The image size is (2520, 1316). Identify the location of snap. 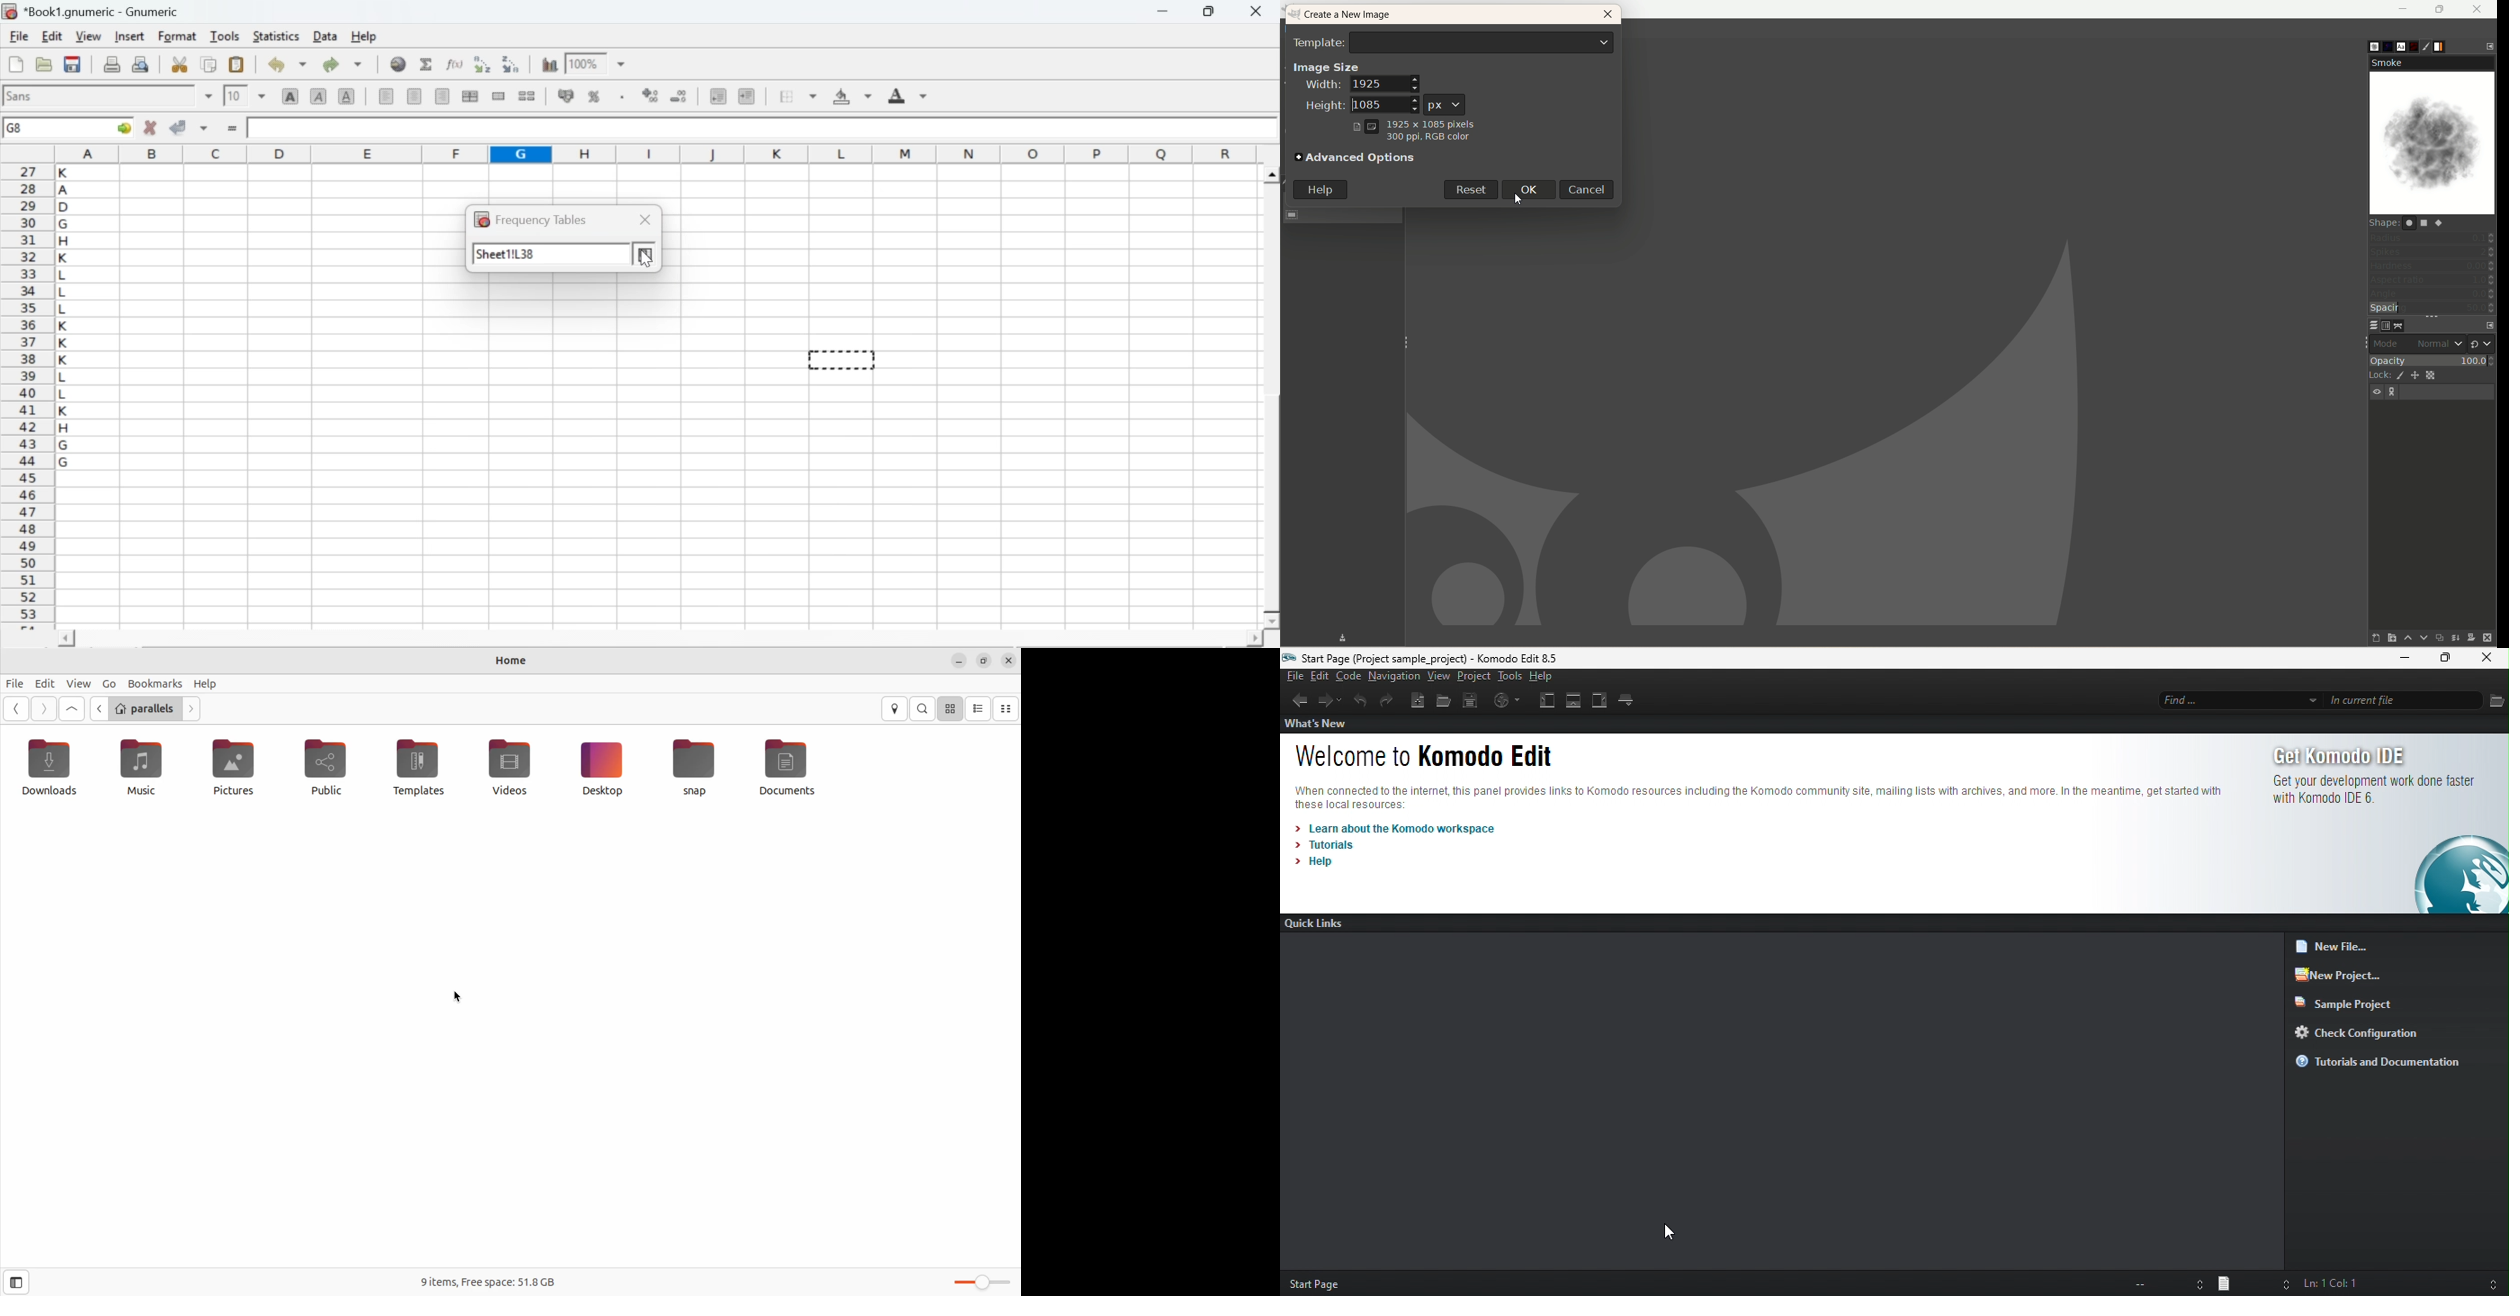
(693, 766).